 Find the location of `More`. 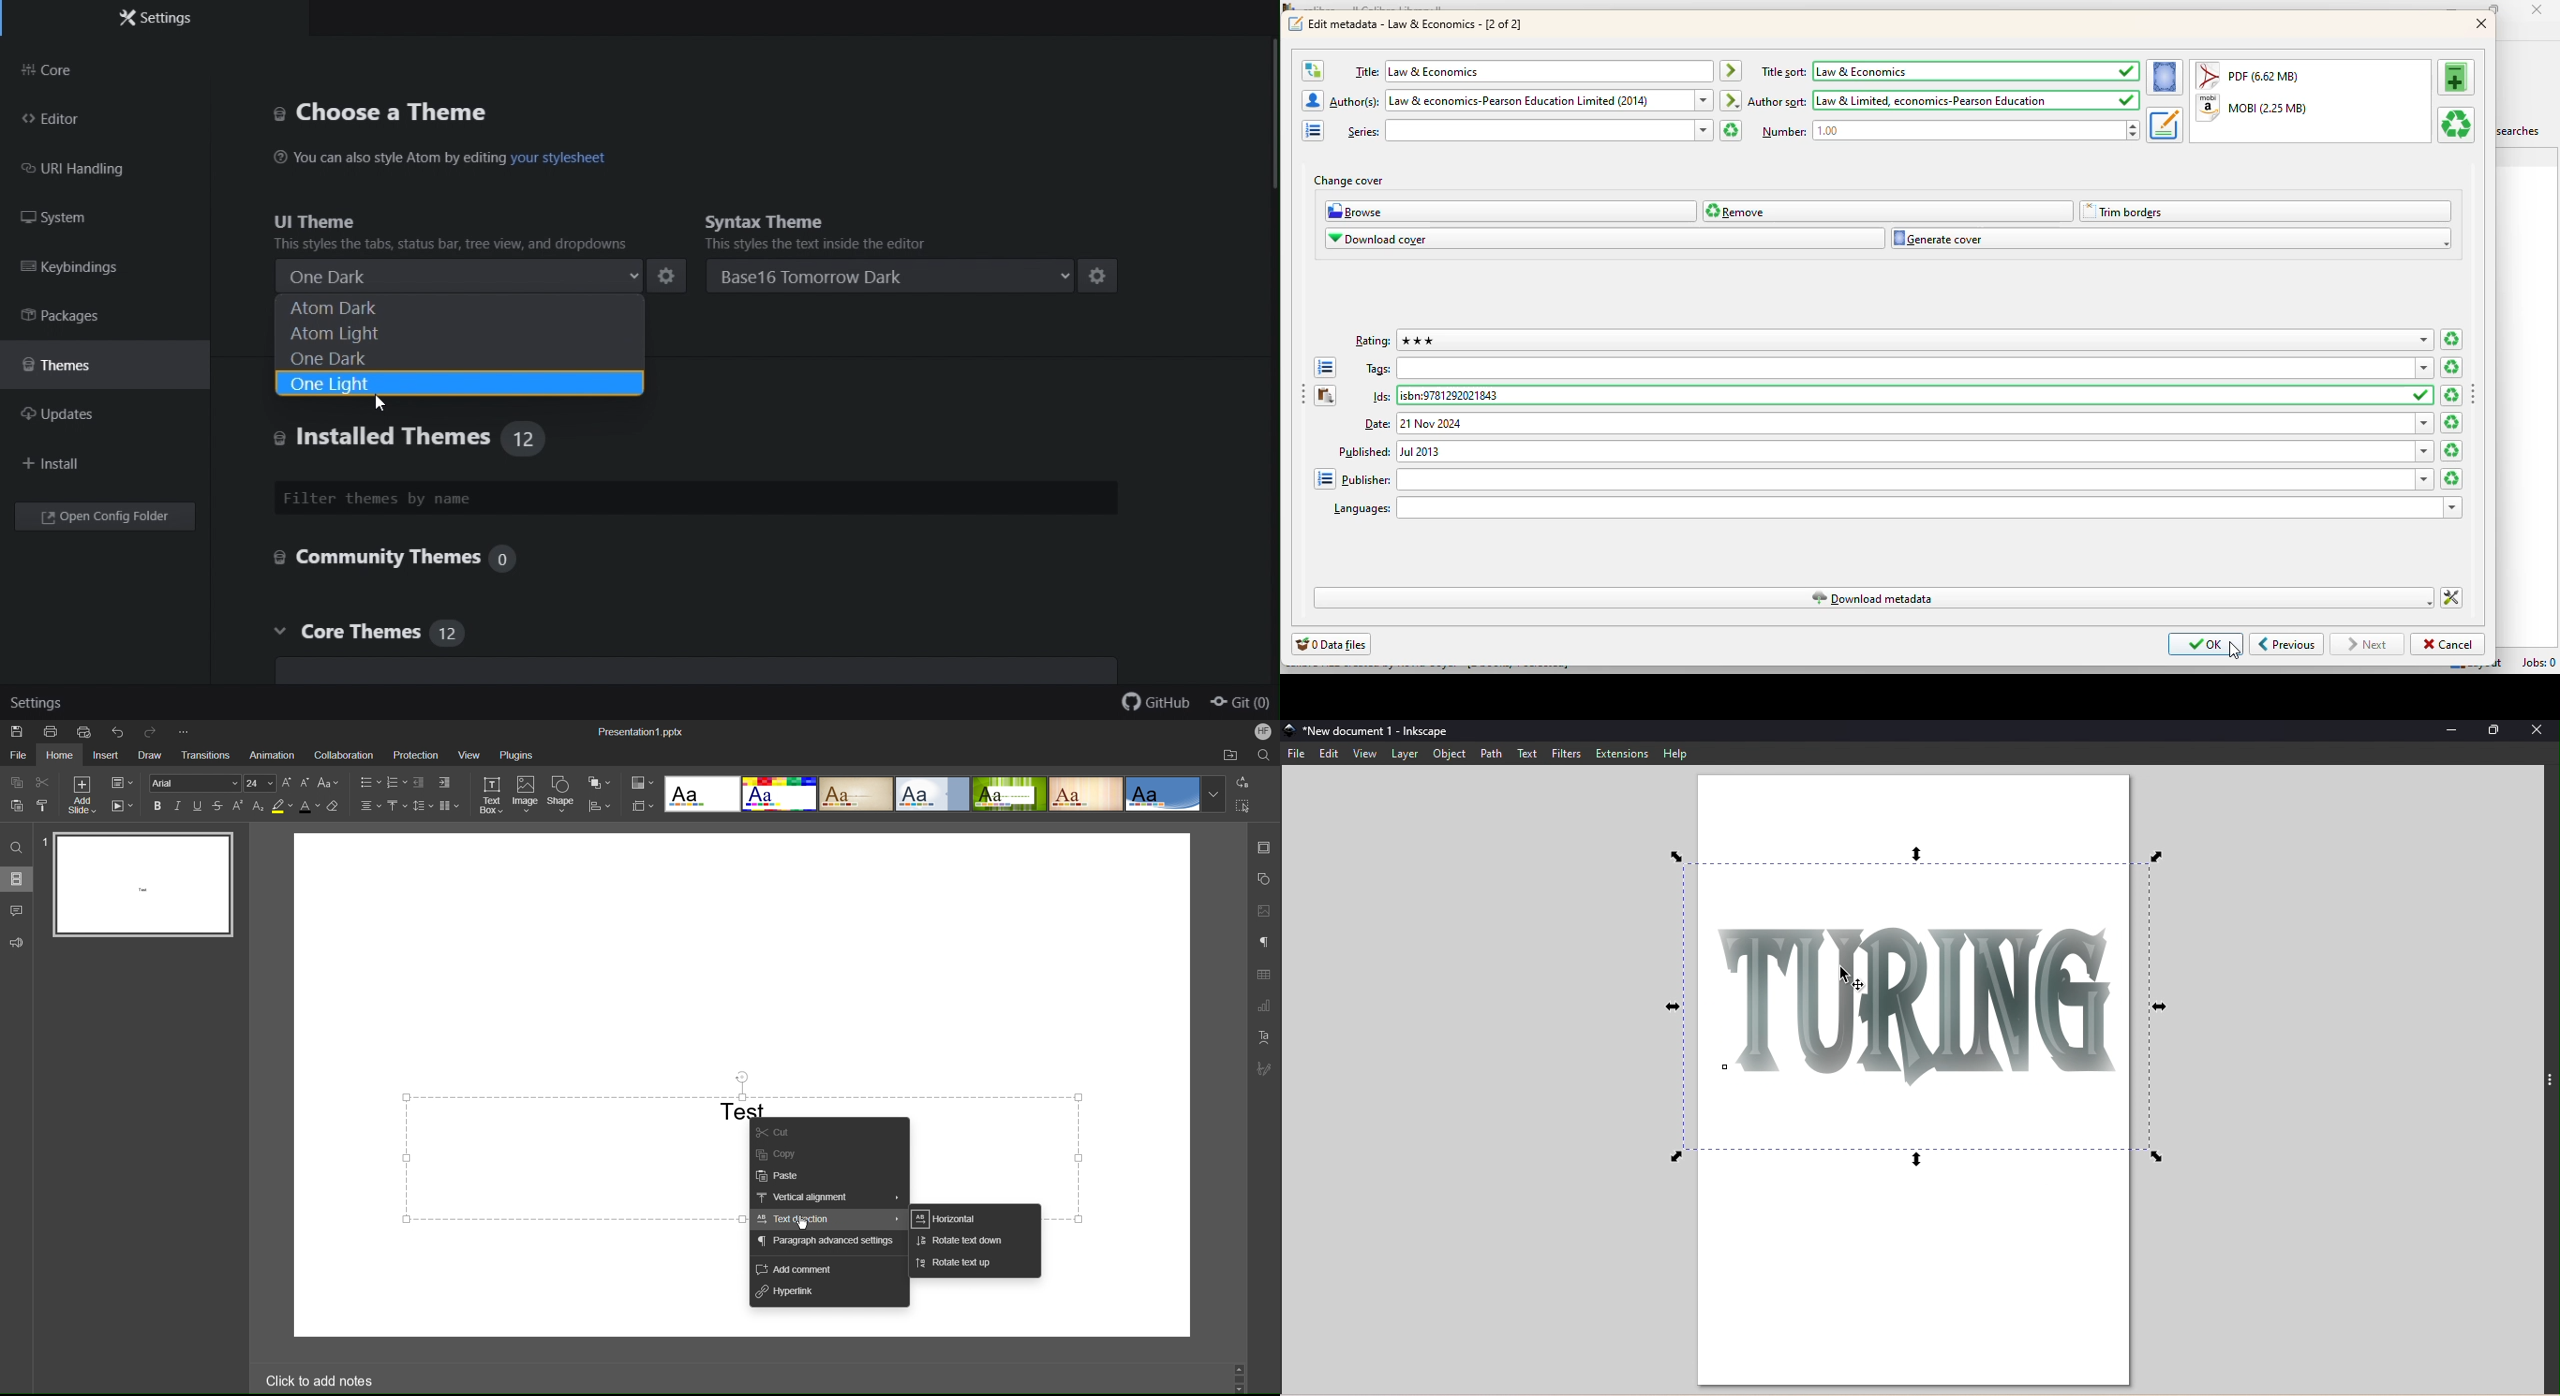

More is located at coordinates (187, 731).